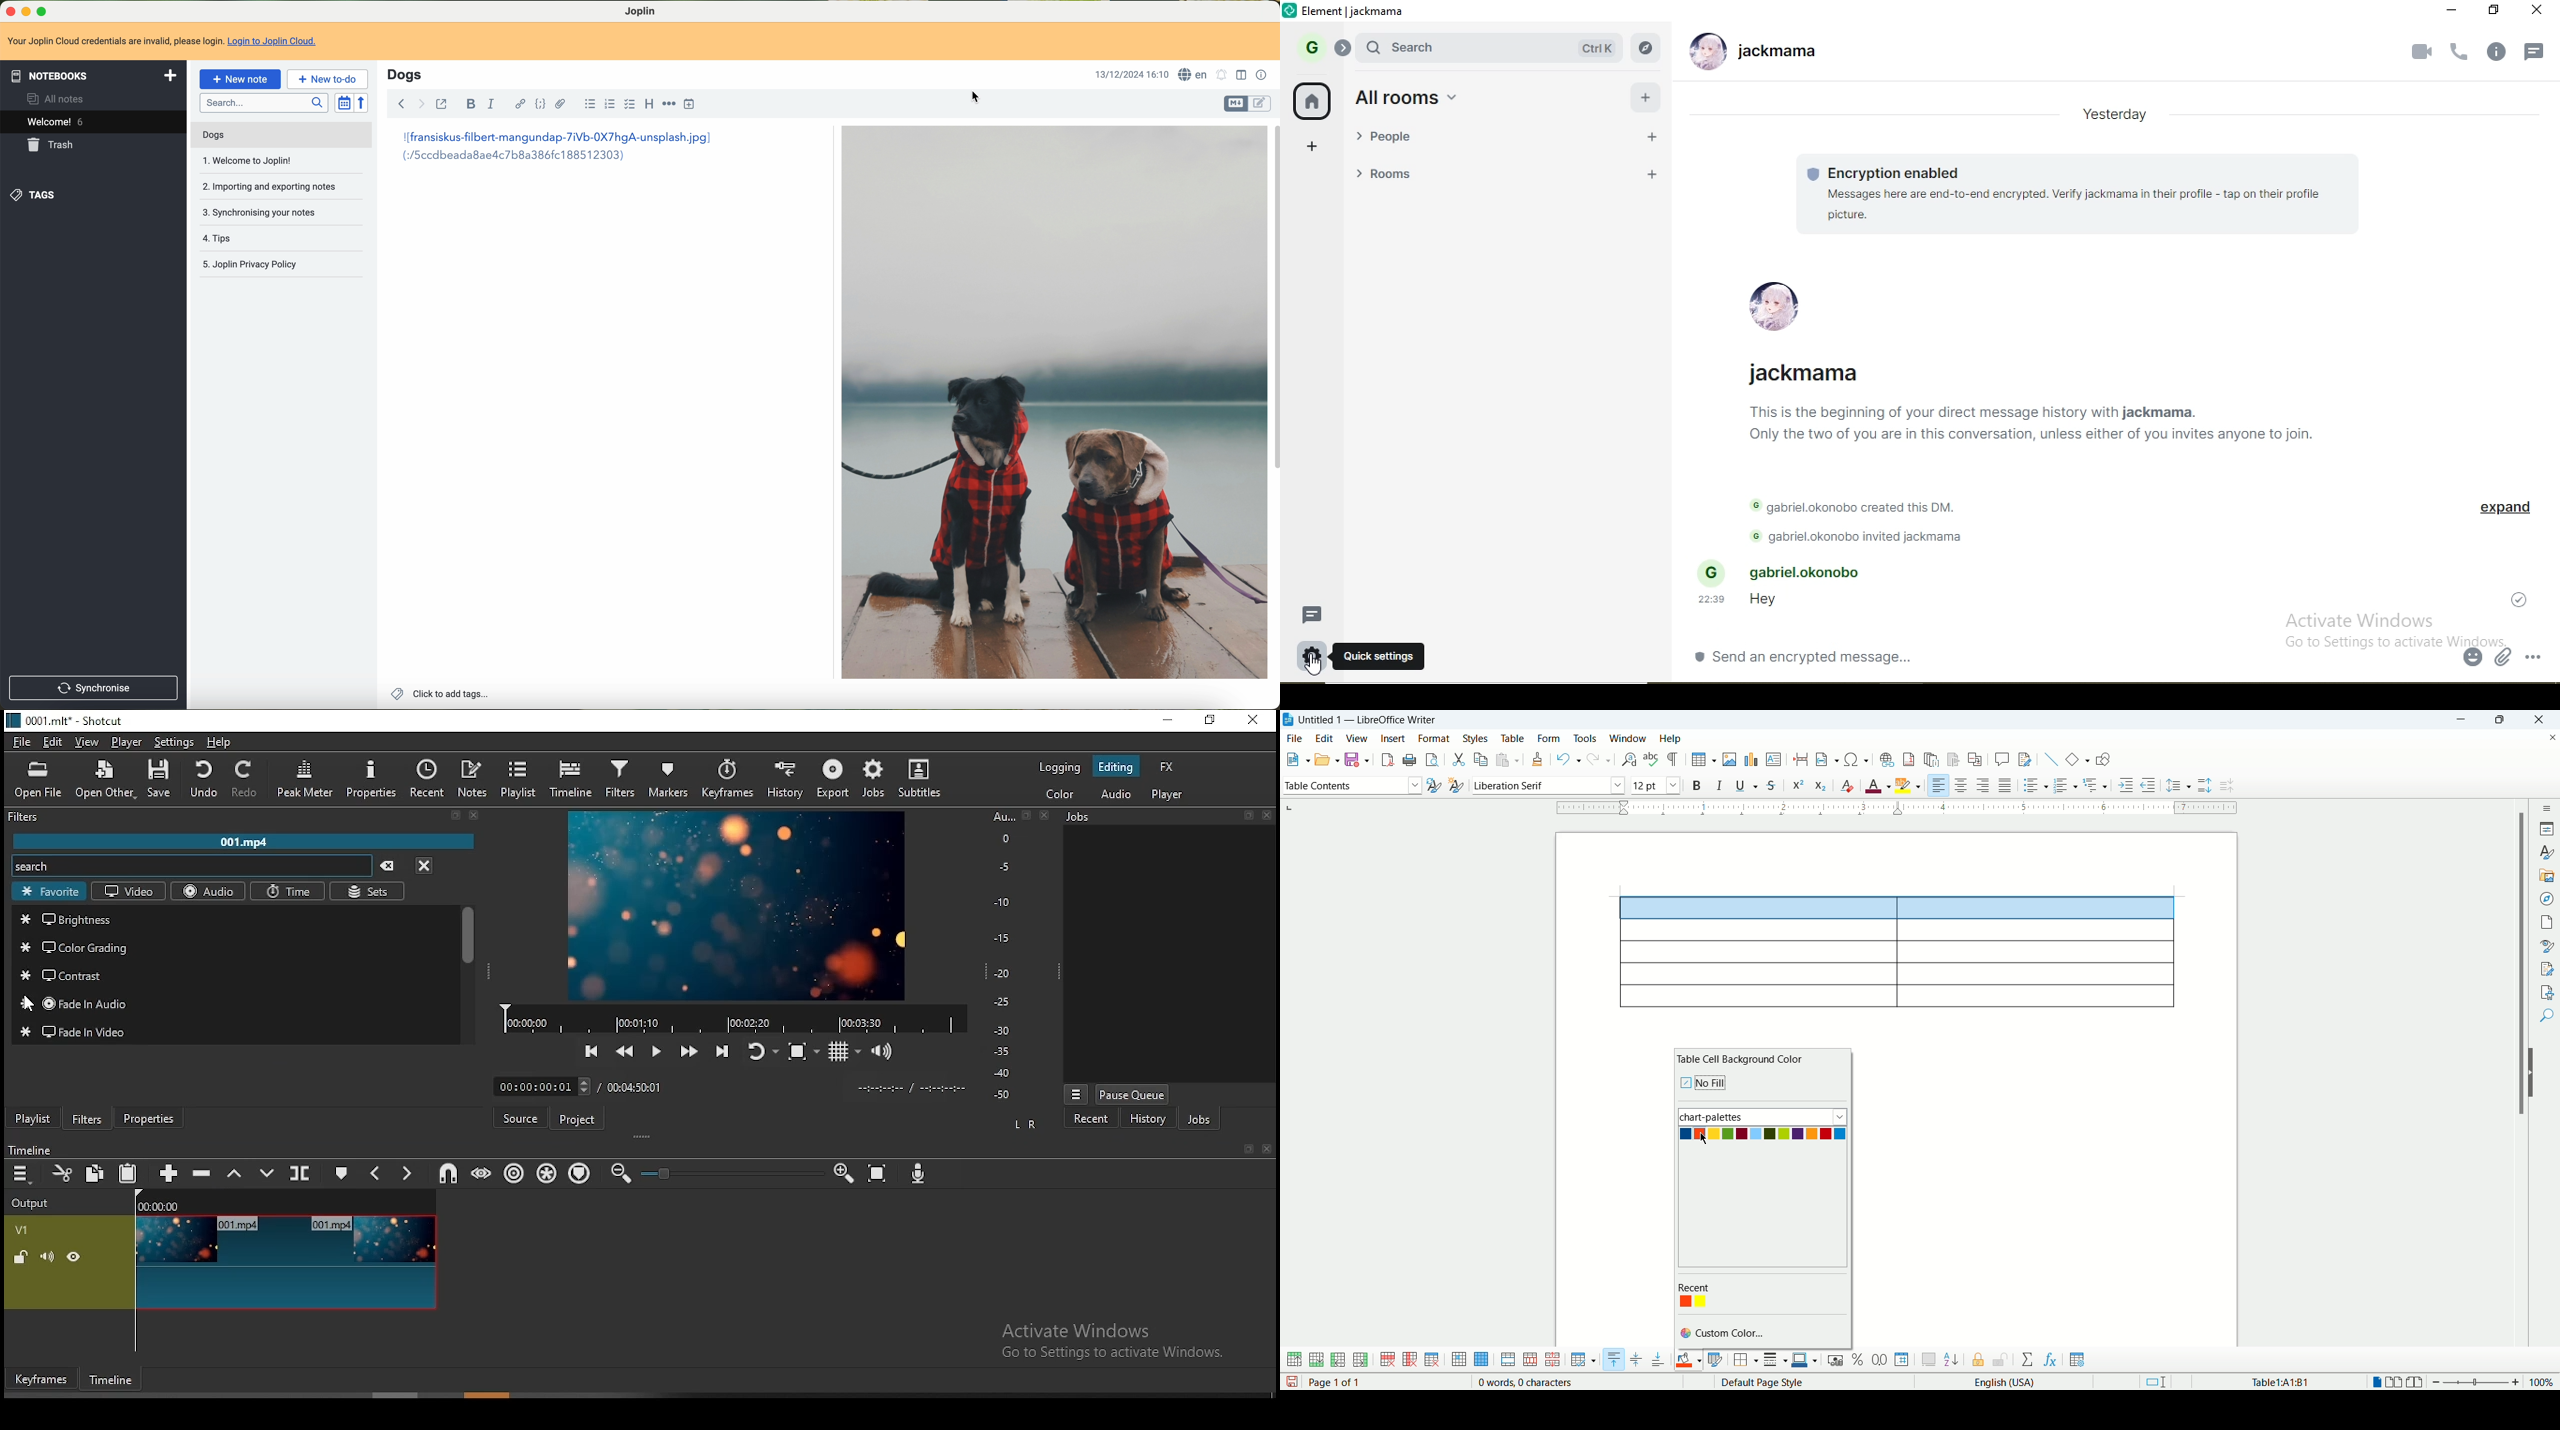 This screenshot has width=2576, height=1456. What do you see at coordinates (2128, 783) in the screenshot?
I see `increase indent` at bounding box center [2128, 783].